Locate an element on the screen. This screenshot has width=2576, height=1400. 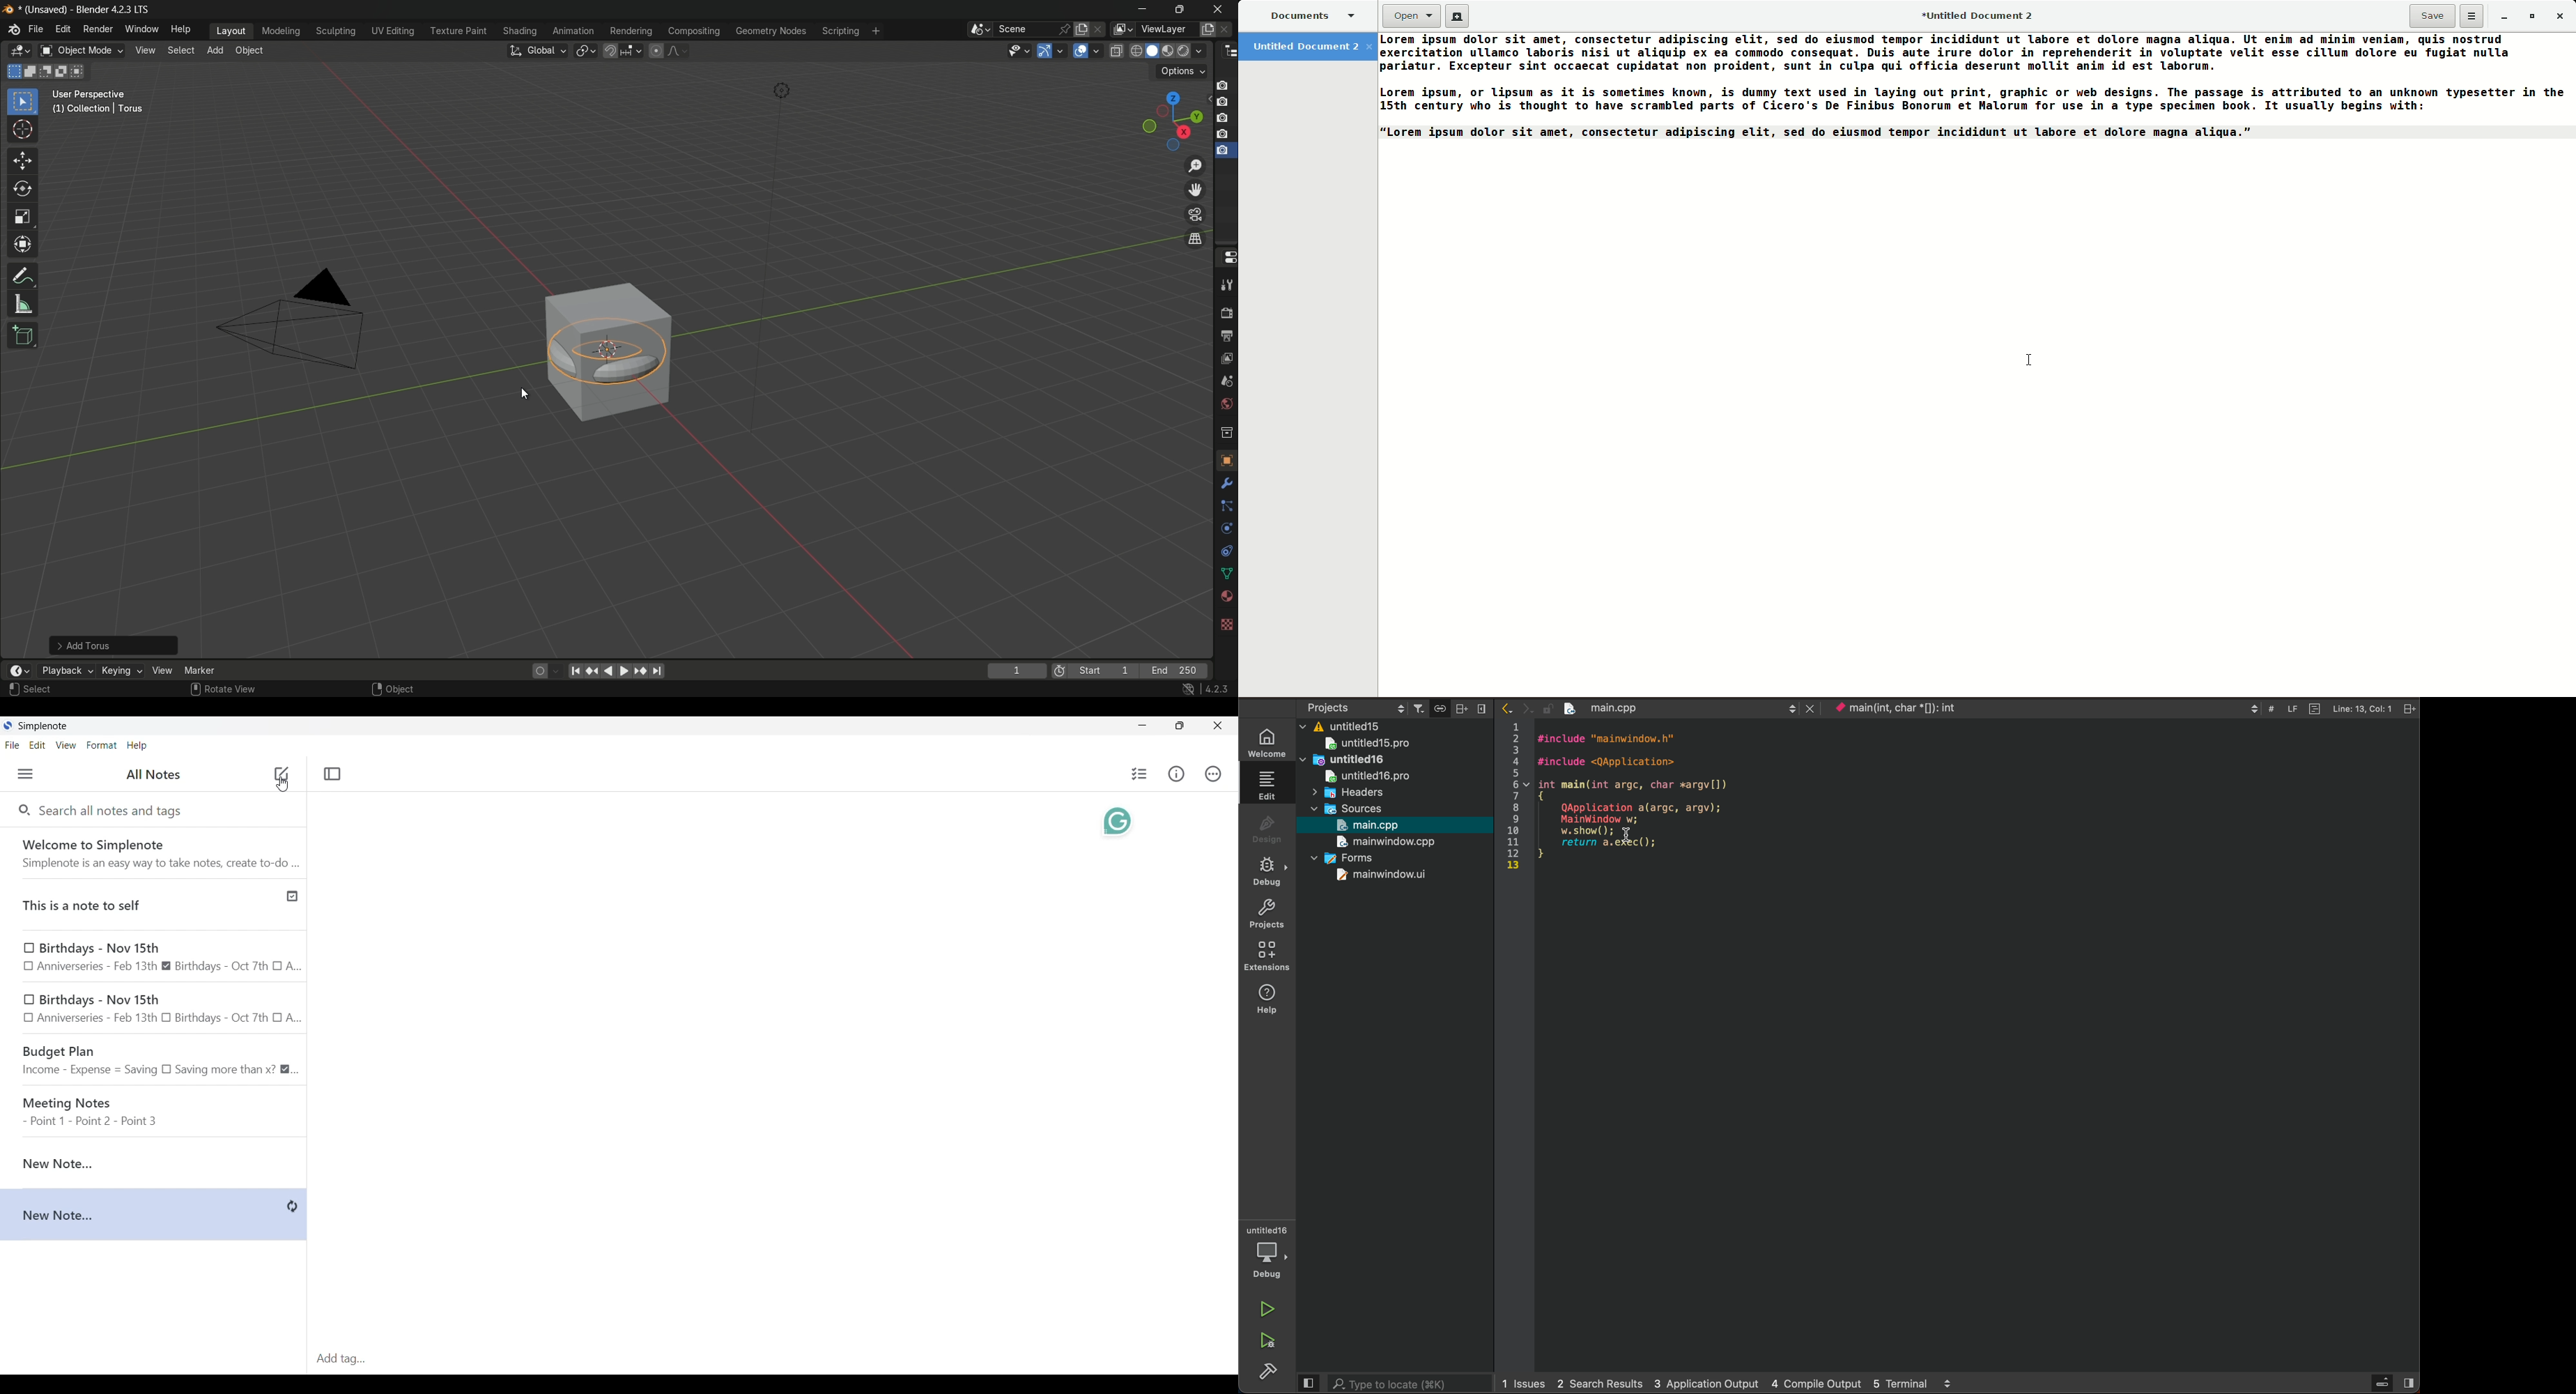
auto keying is located at coordinates (538, 671).